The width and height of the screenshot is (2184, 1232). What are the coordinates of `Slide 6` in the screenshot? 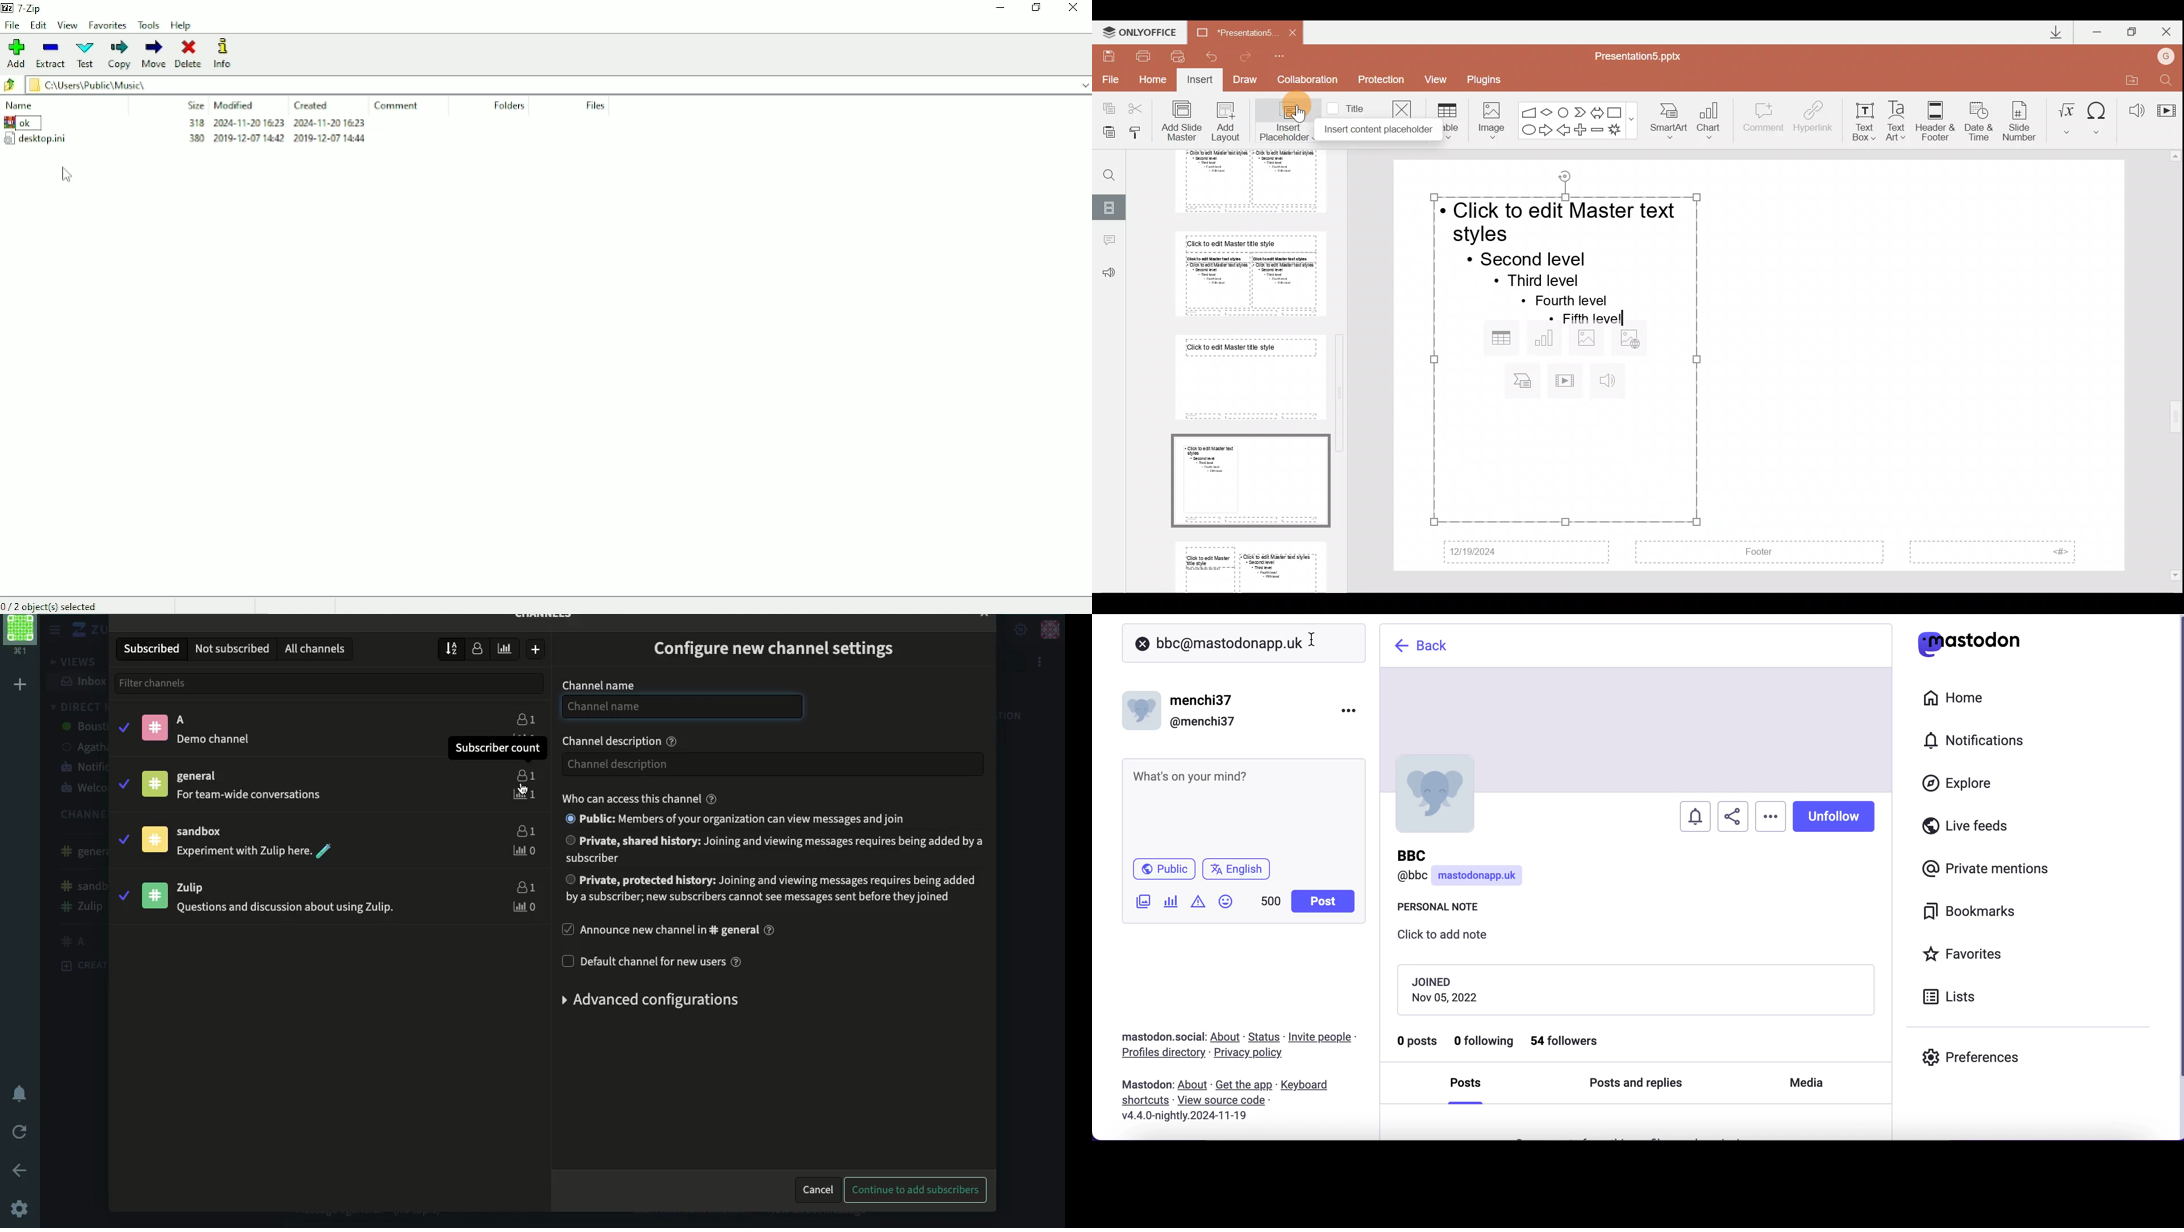 It's located at (1247, 273).